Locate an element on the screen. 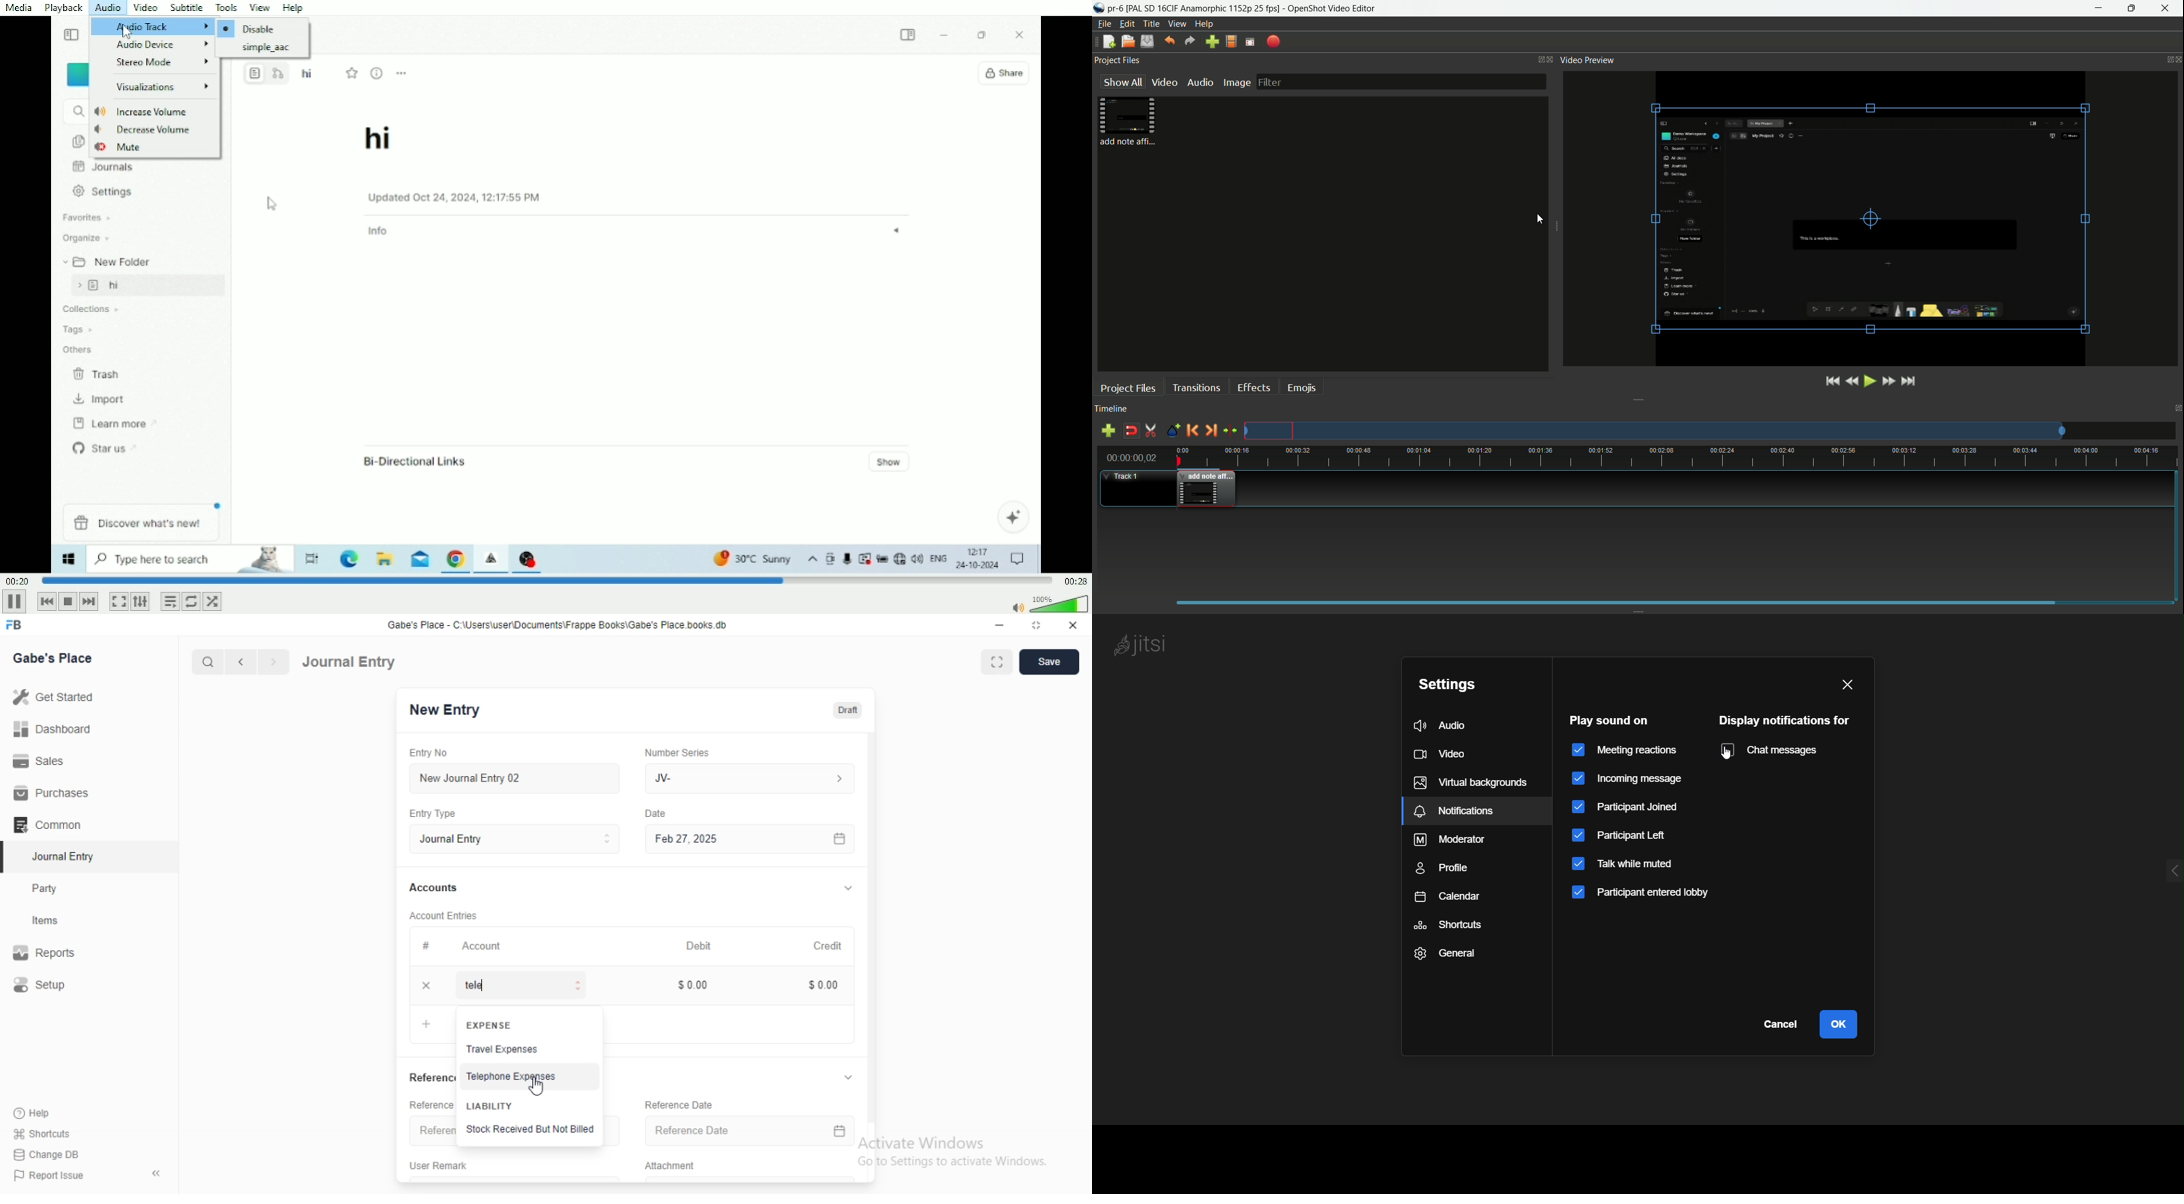  Add is located at coordinates (426, 985).